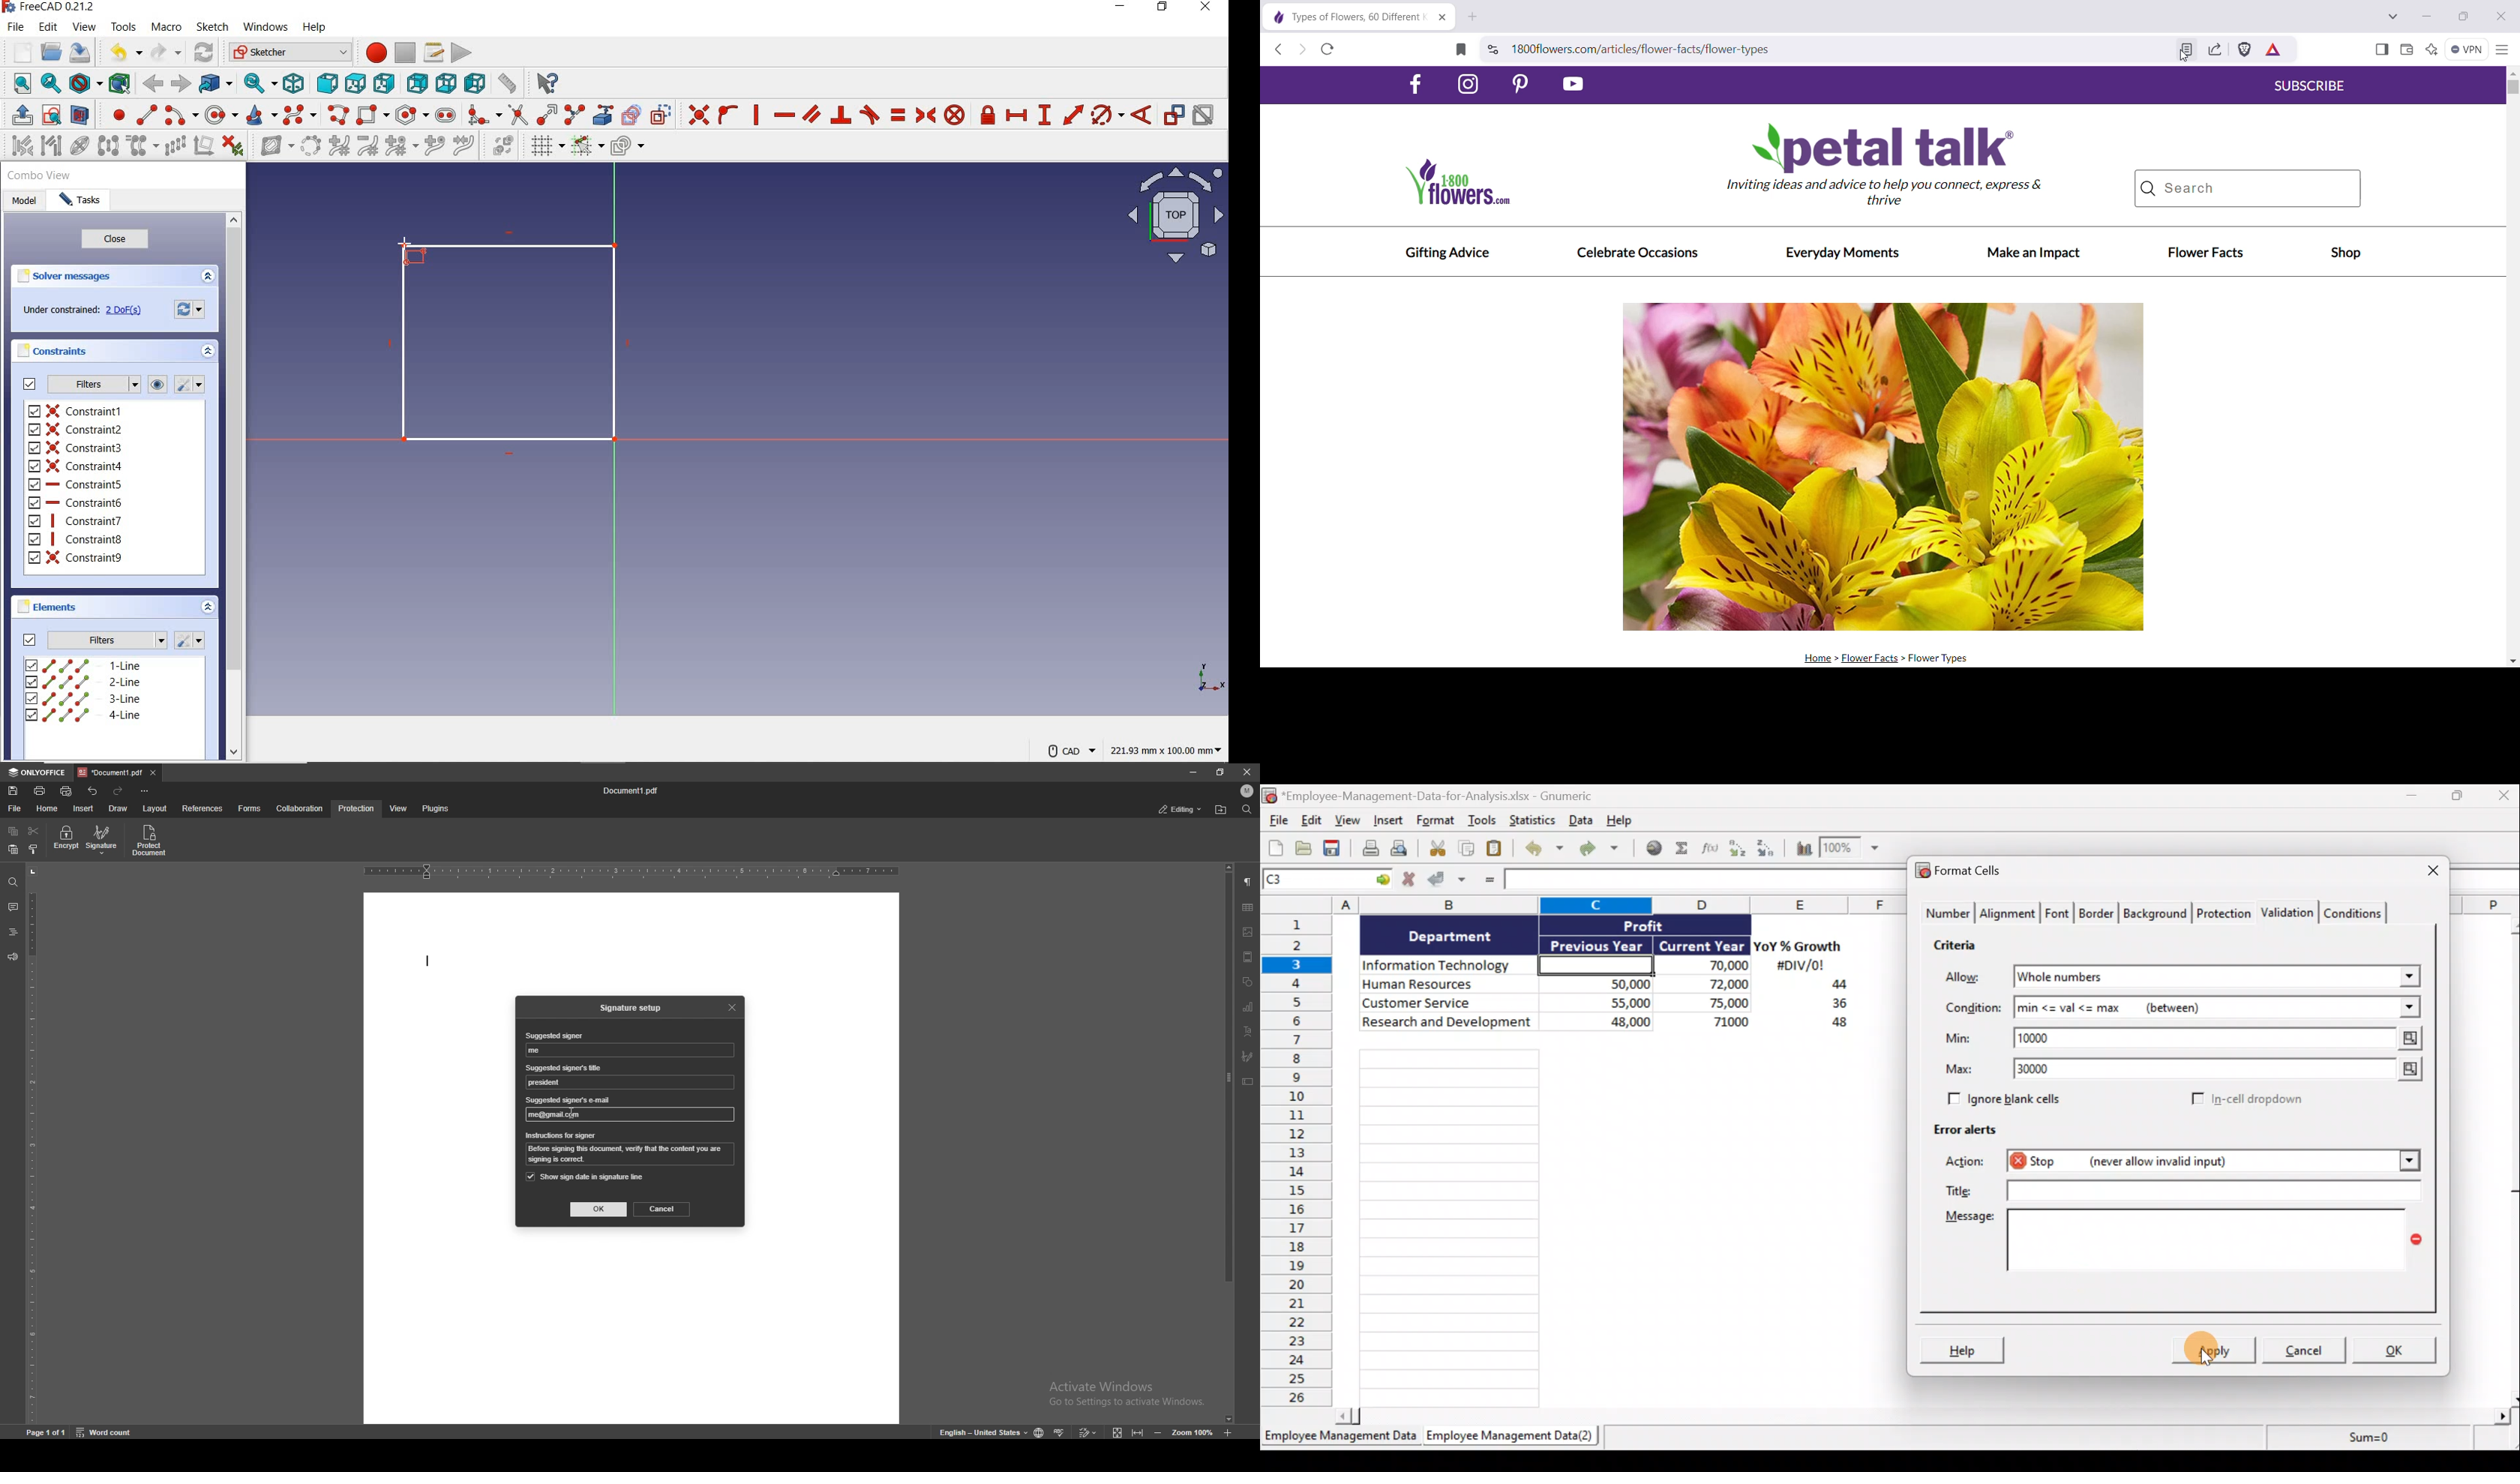  Describe the element at coordinates (18, 50) in the screenshot. I see `new` at that location.